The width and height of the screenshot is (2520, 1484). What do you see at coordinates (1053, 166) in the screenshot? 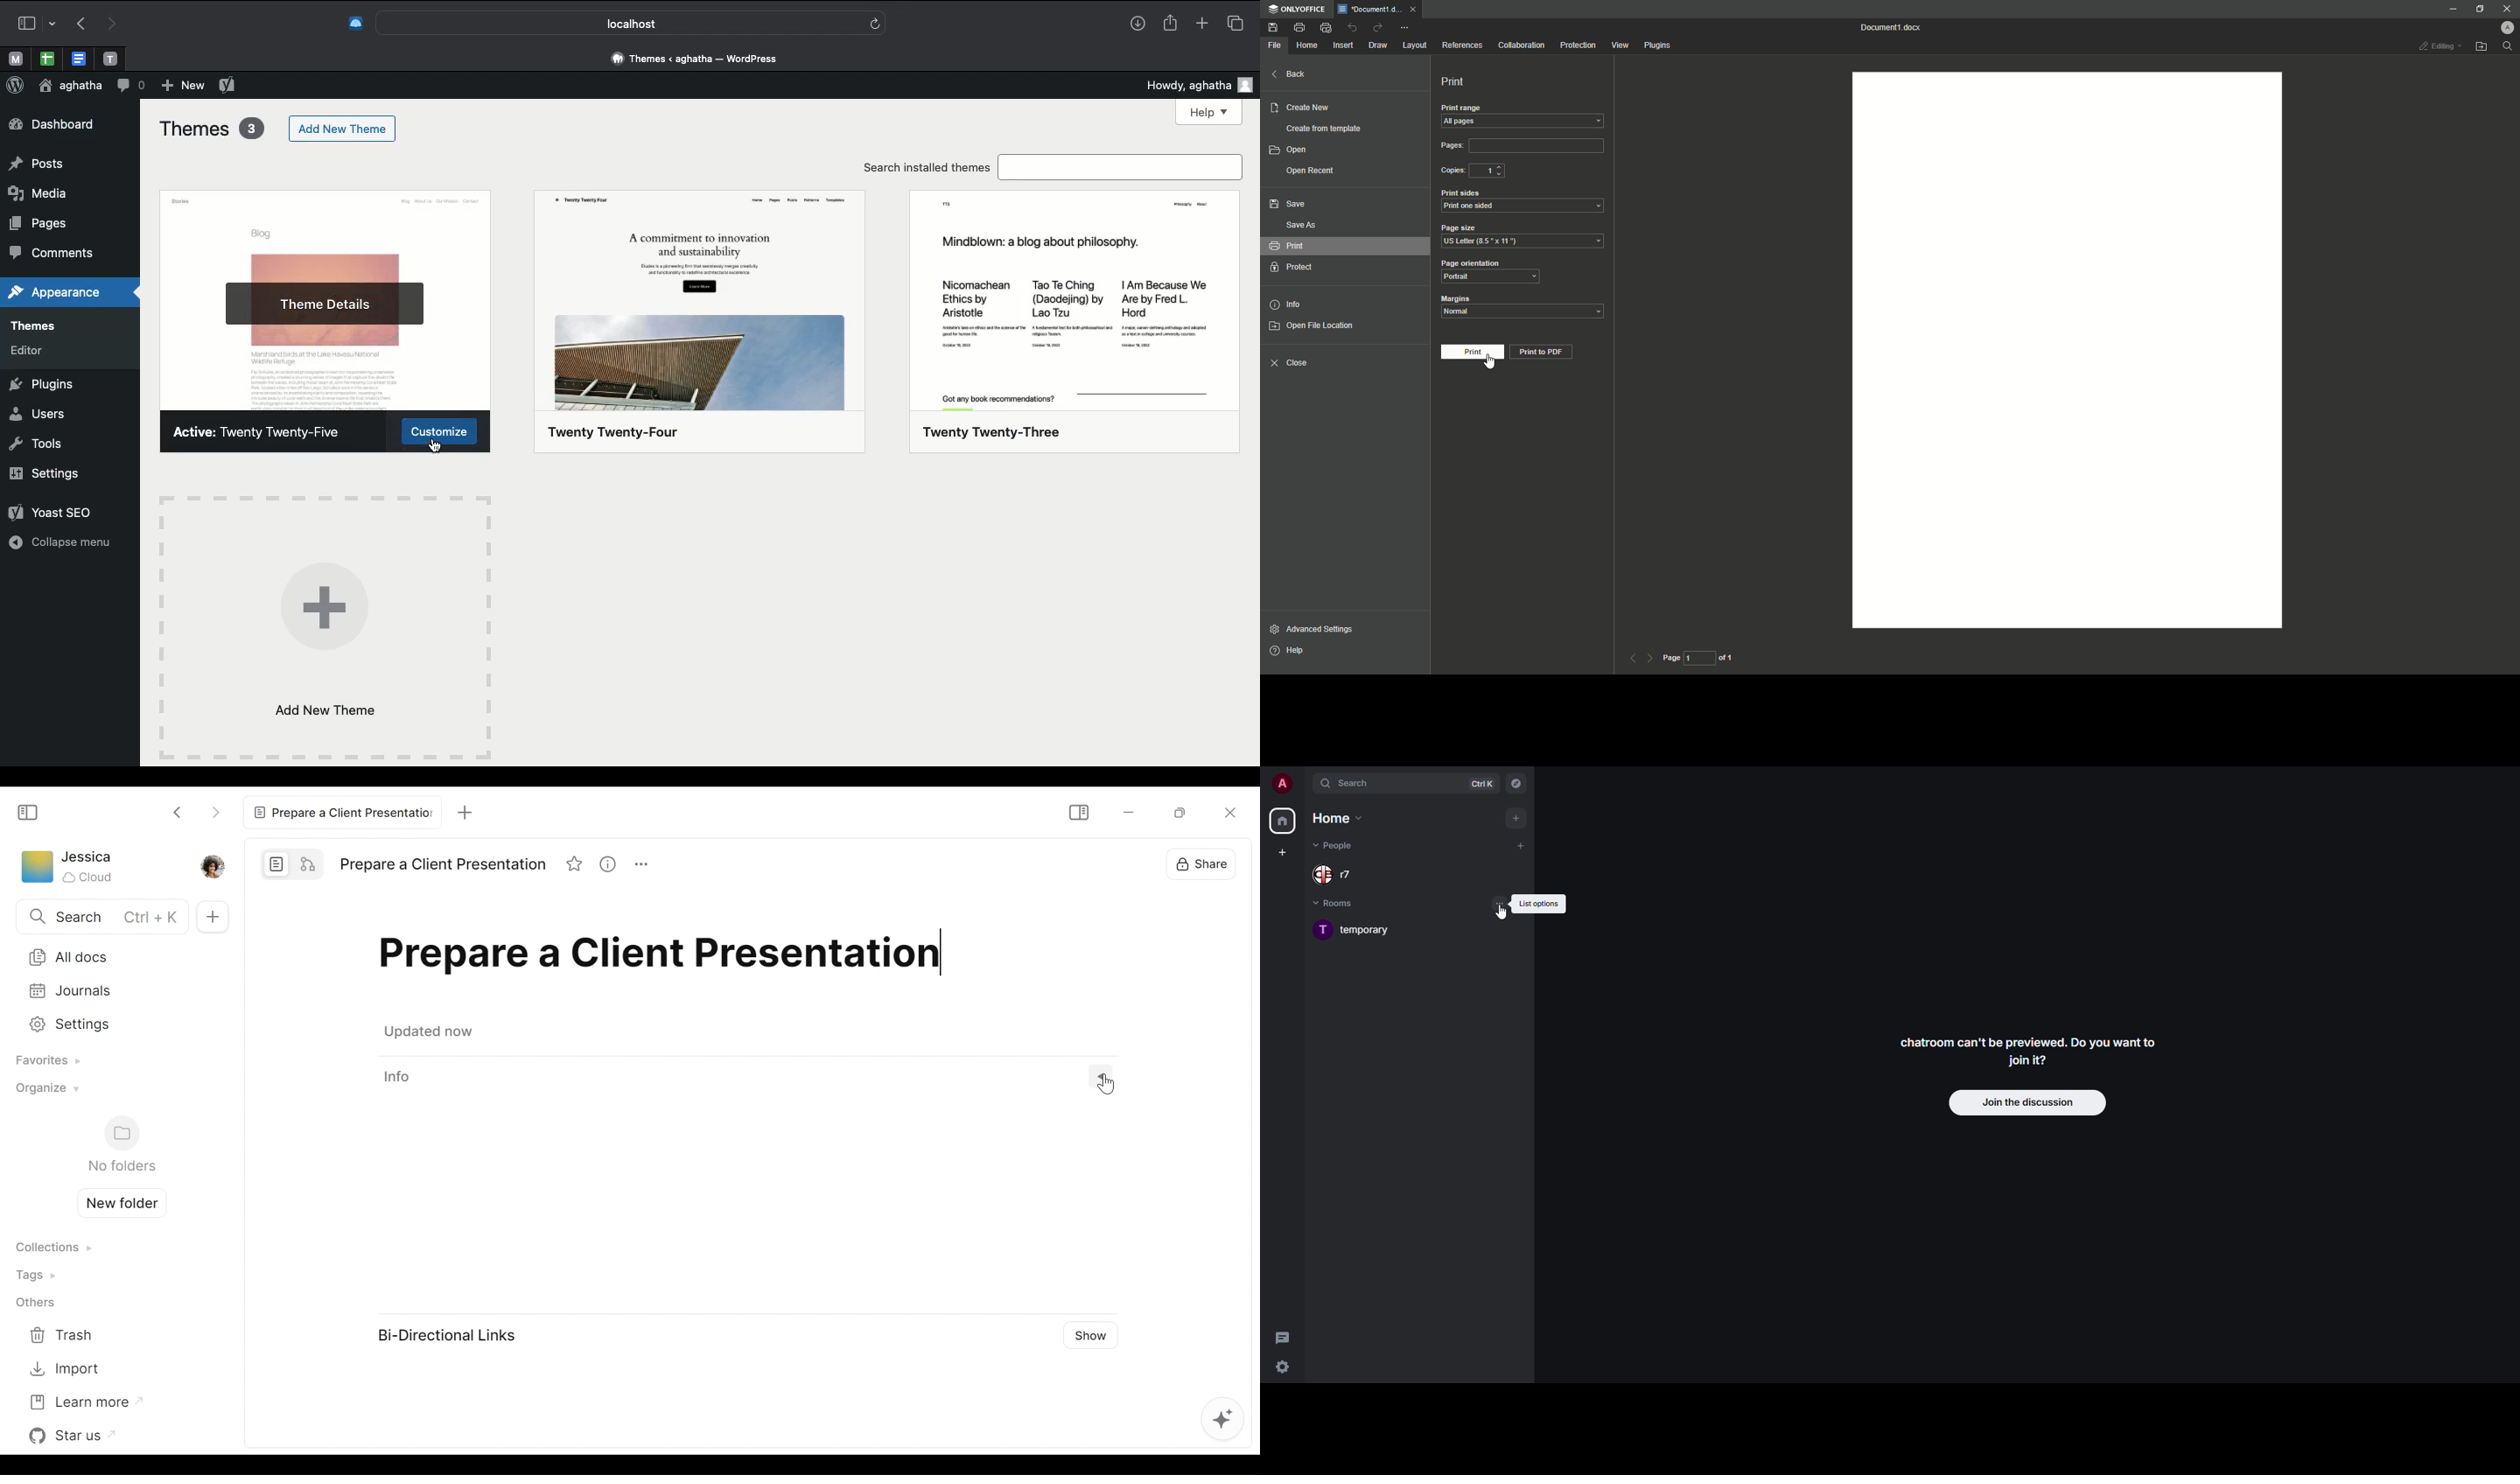
I see `Search installed themes` at bounding box center [1053, 166].